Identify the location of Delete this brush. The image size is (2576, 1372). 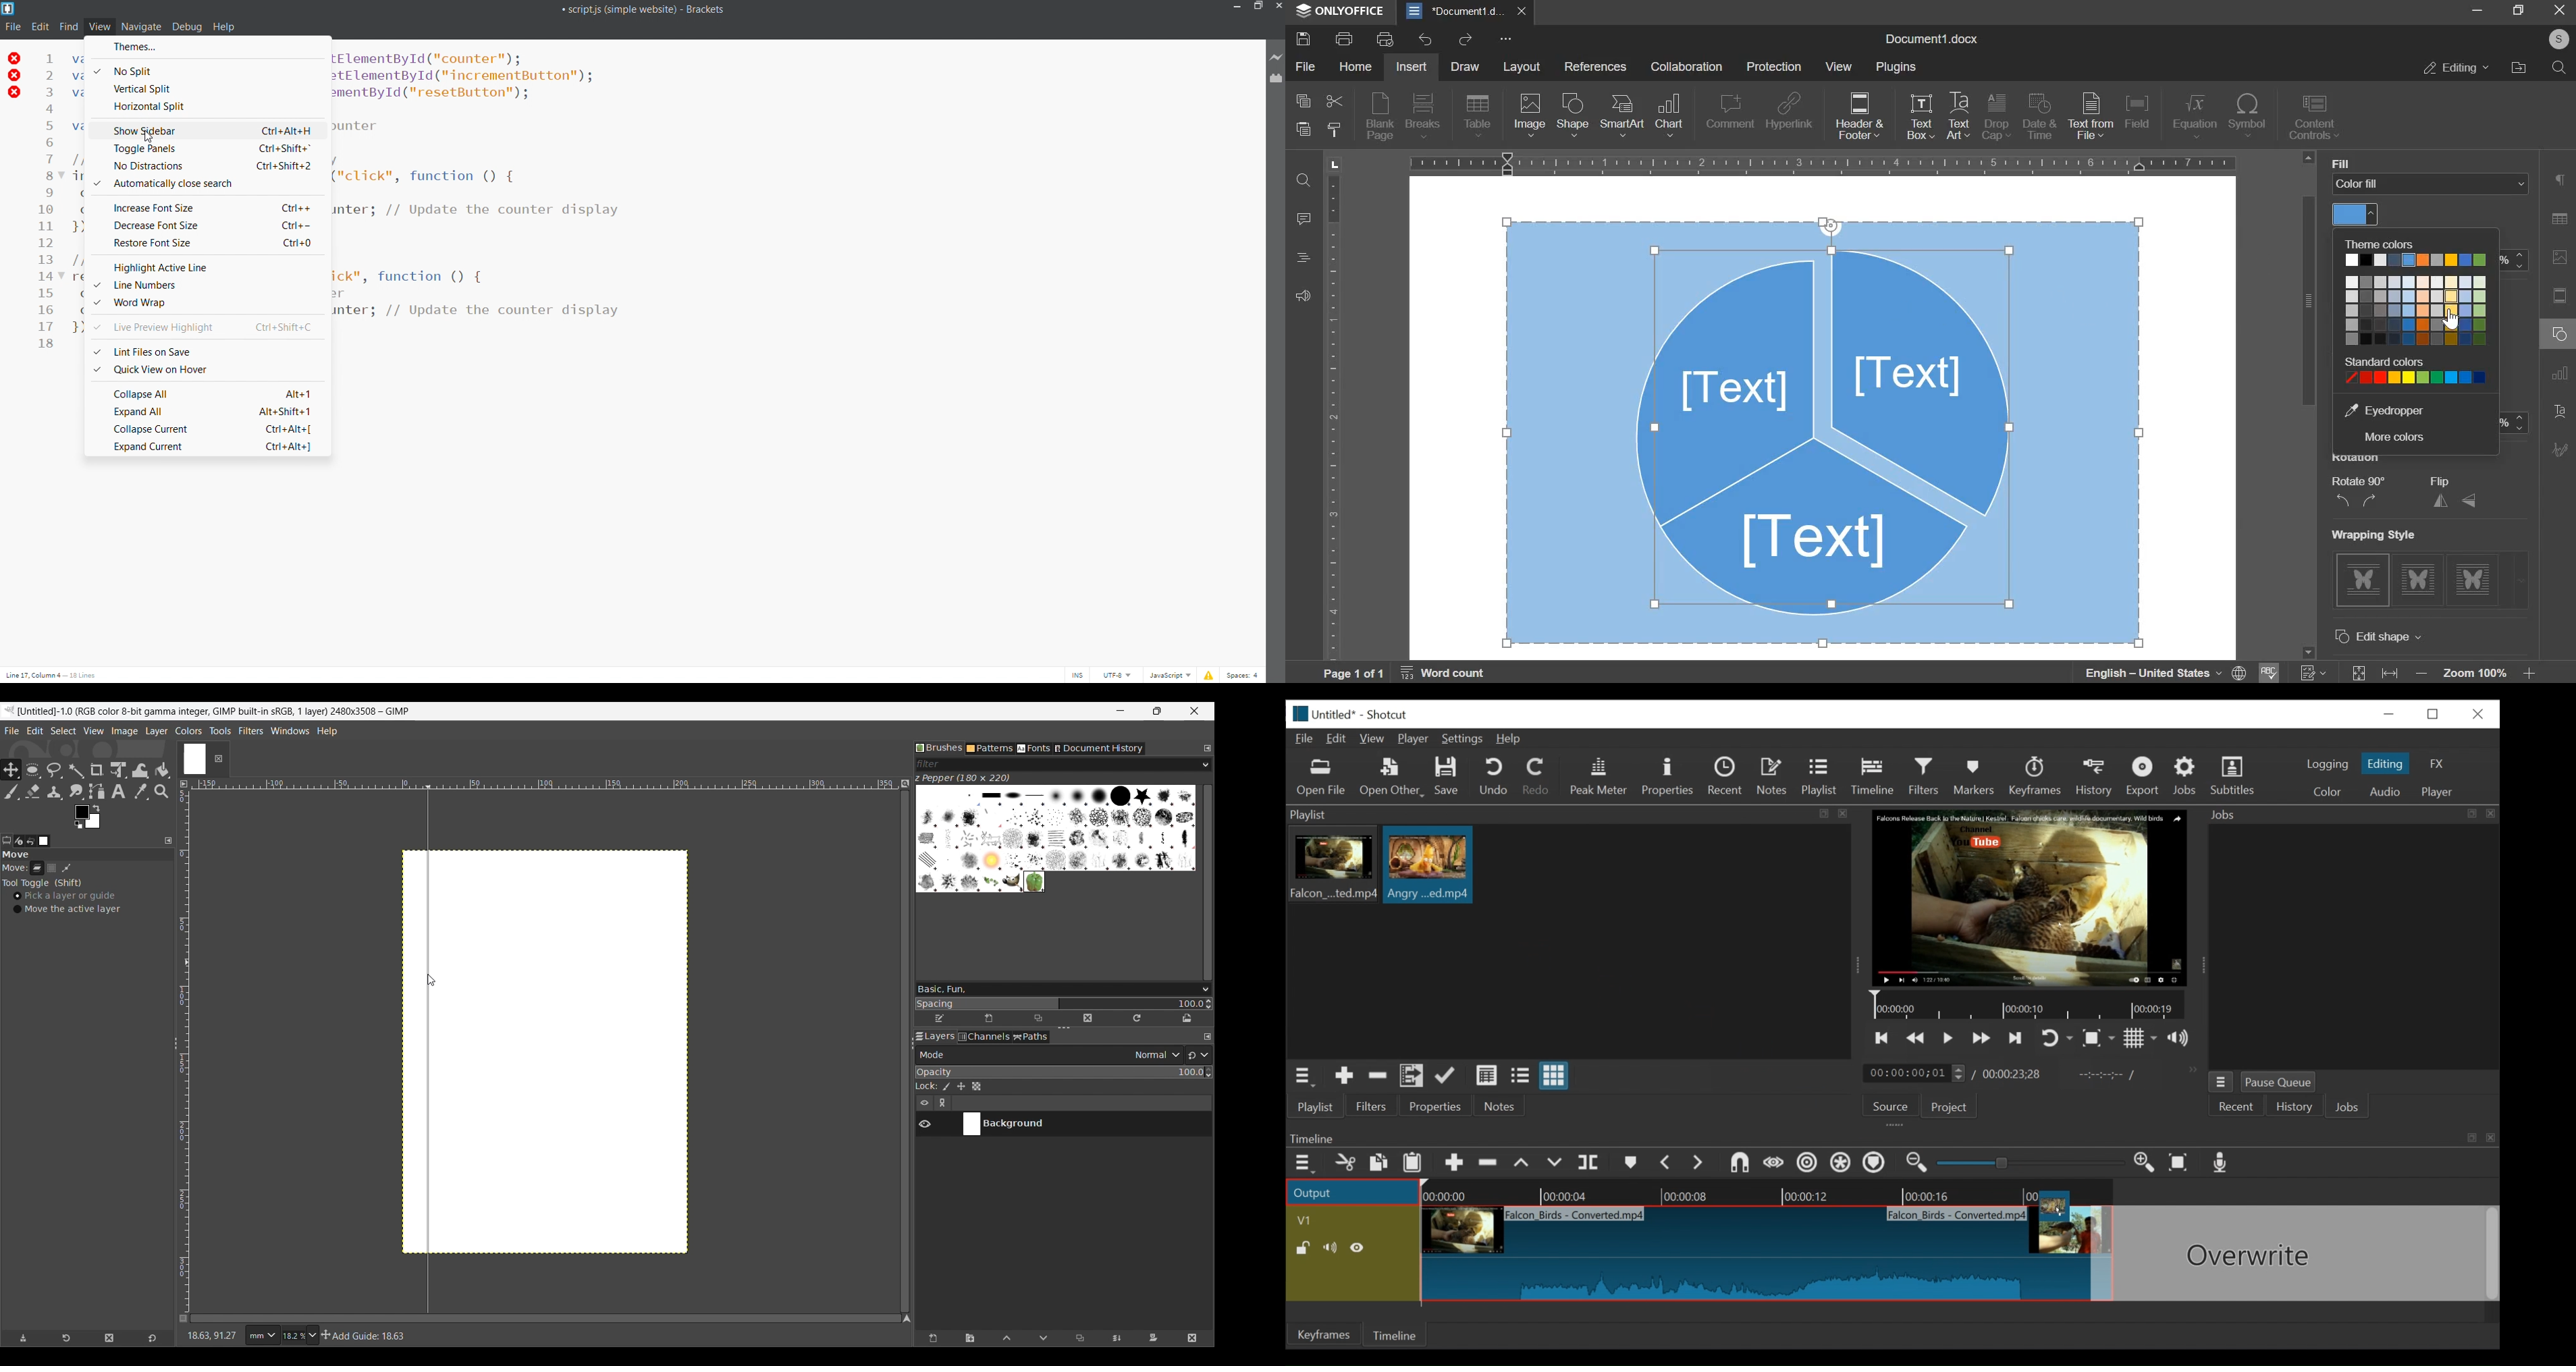
(1087, 1019).